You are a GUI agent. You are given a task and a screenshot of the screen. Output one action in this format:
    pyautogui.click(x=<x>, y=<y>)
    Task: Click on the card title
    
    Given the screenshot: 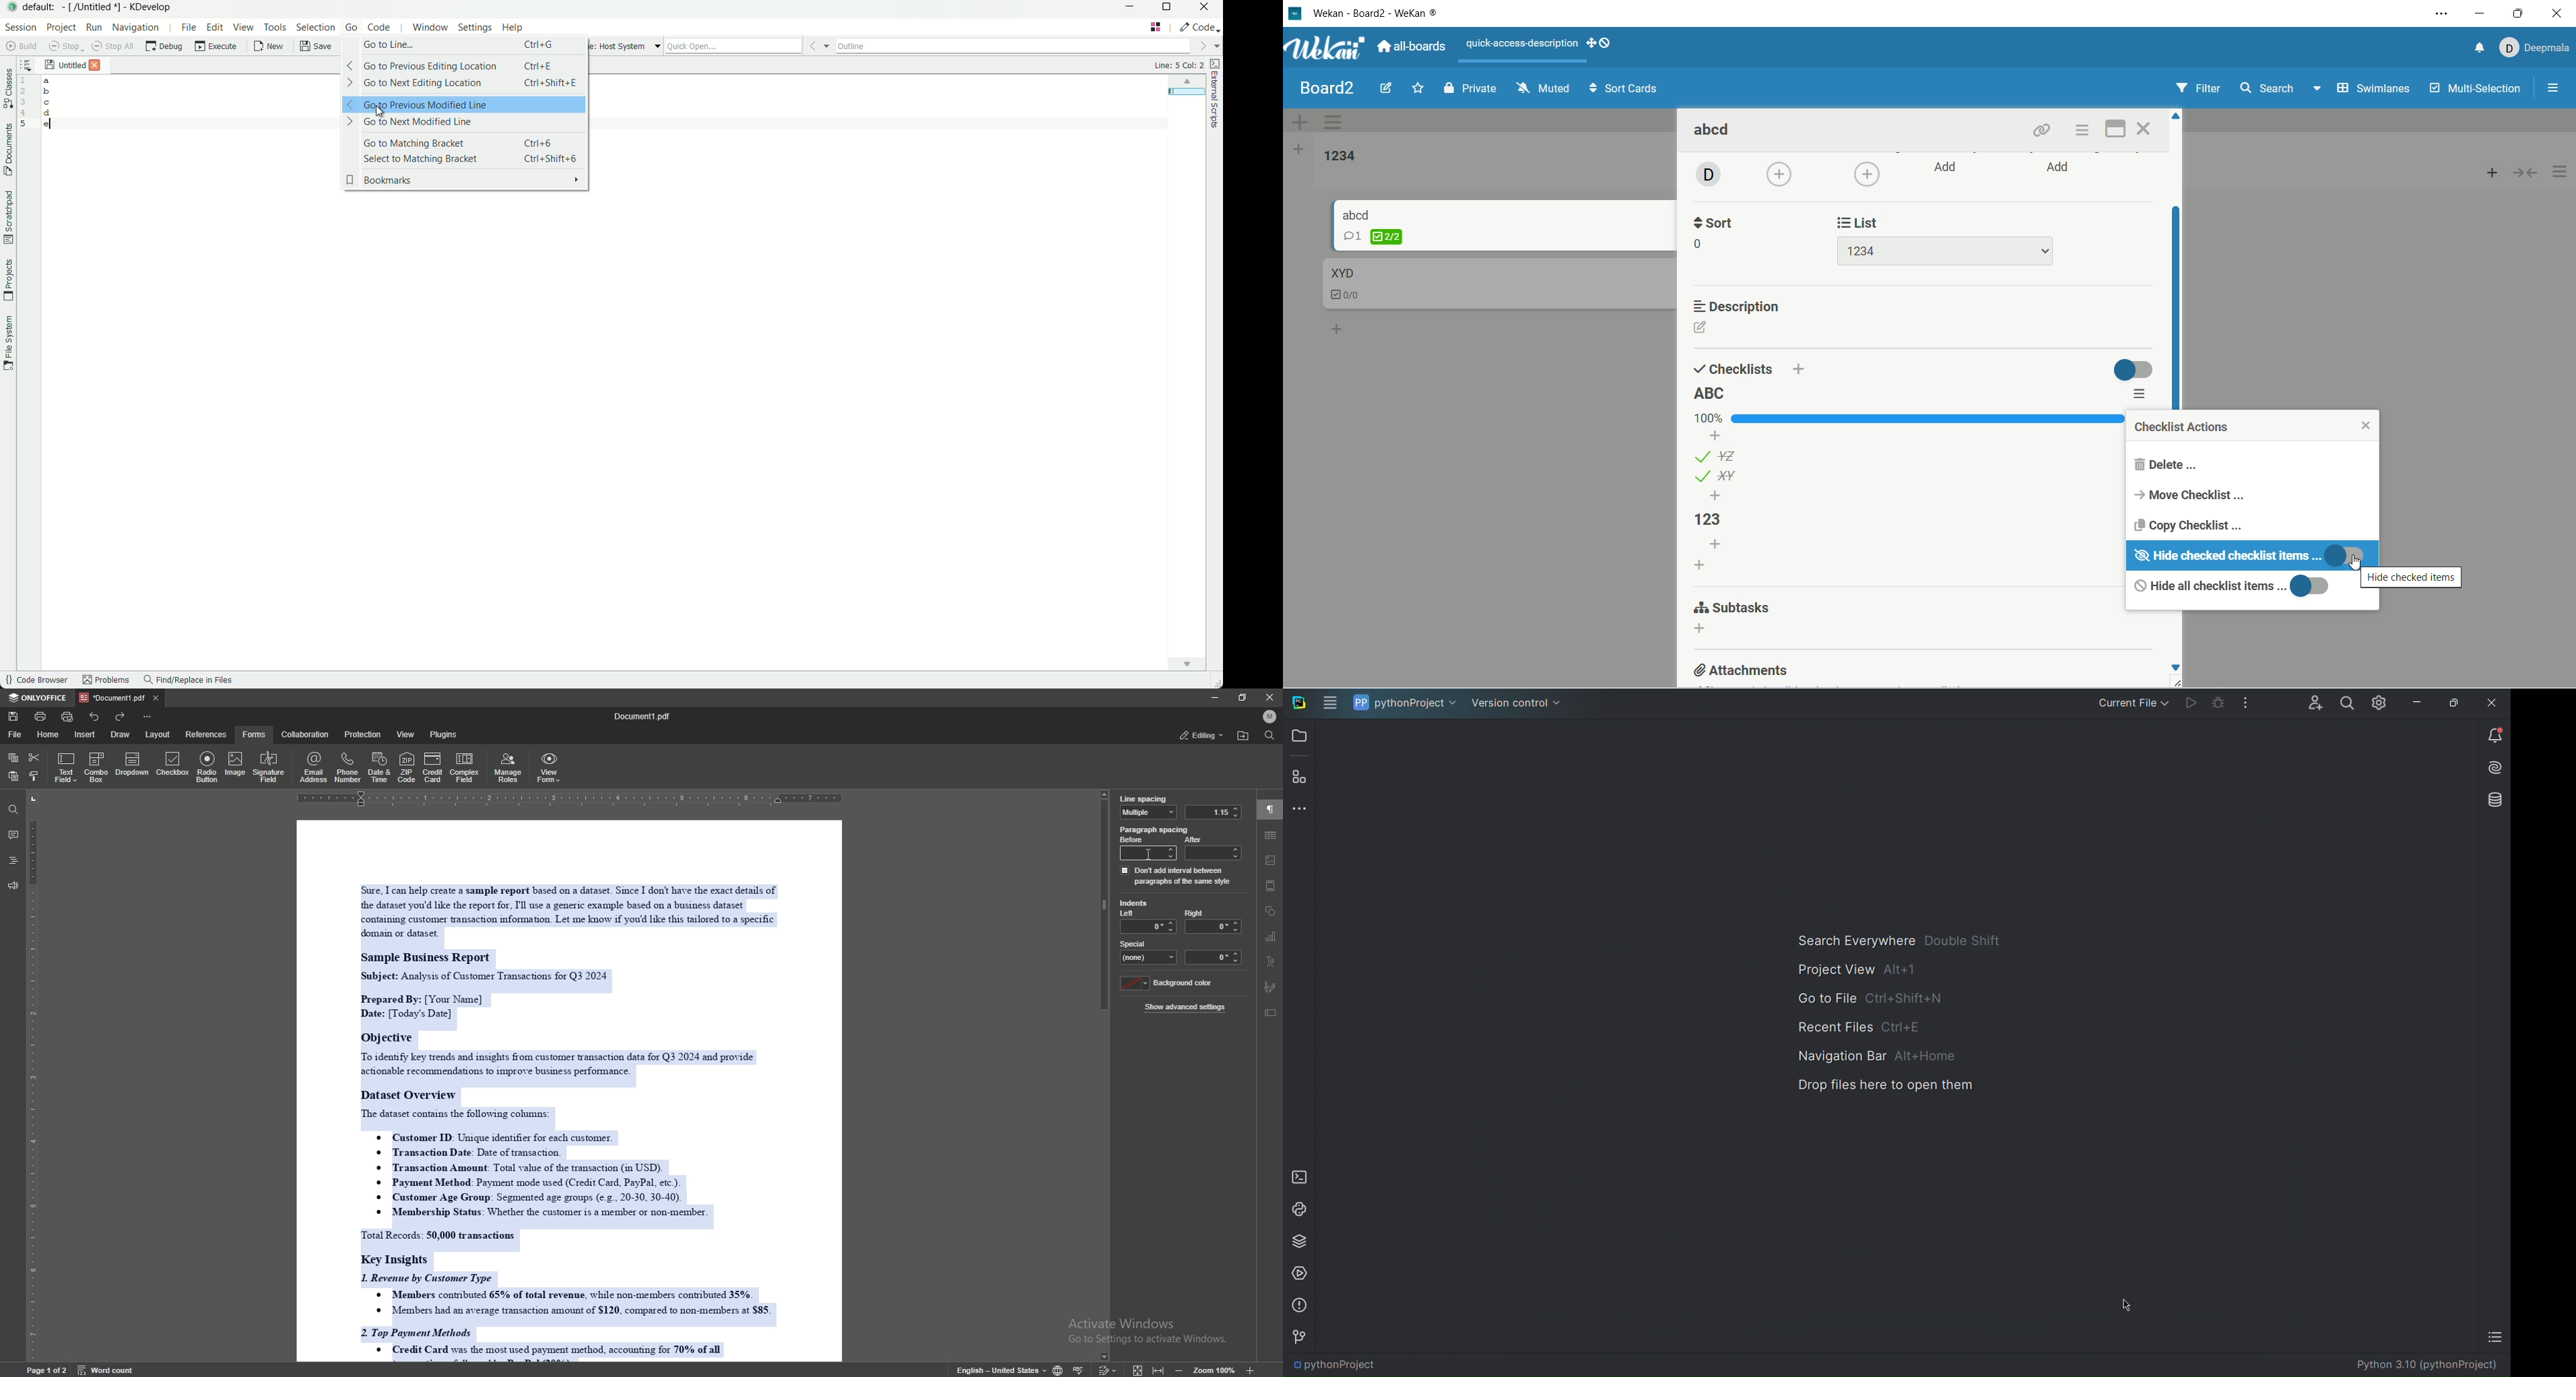 What is the action you would take?
    pyautogui.click(x=1715, y=131)
    